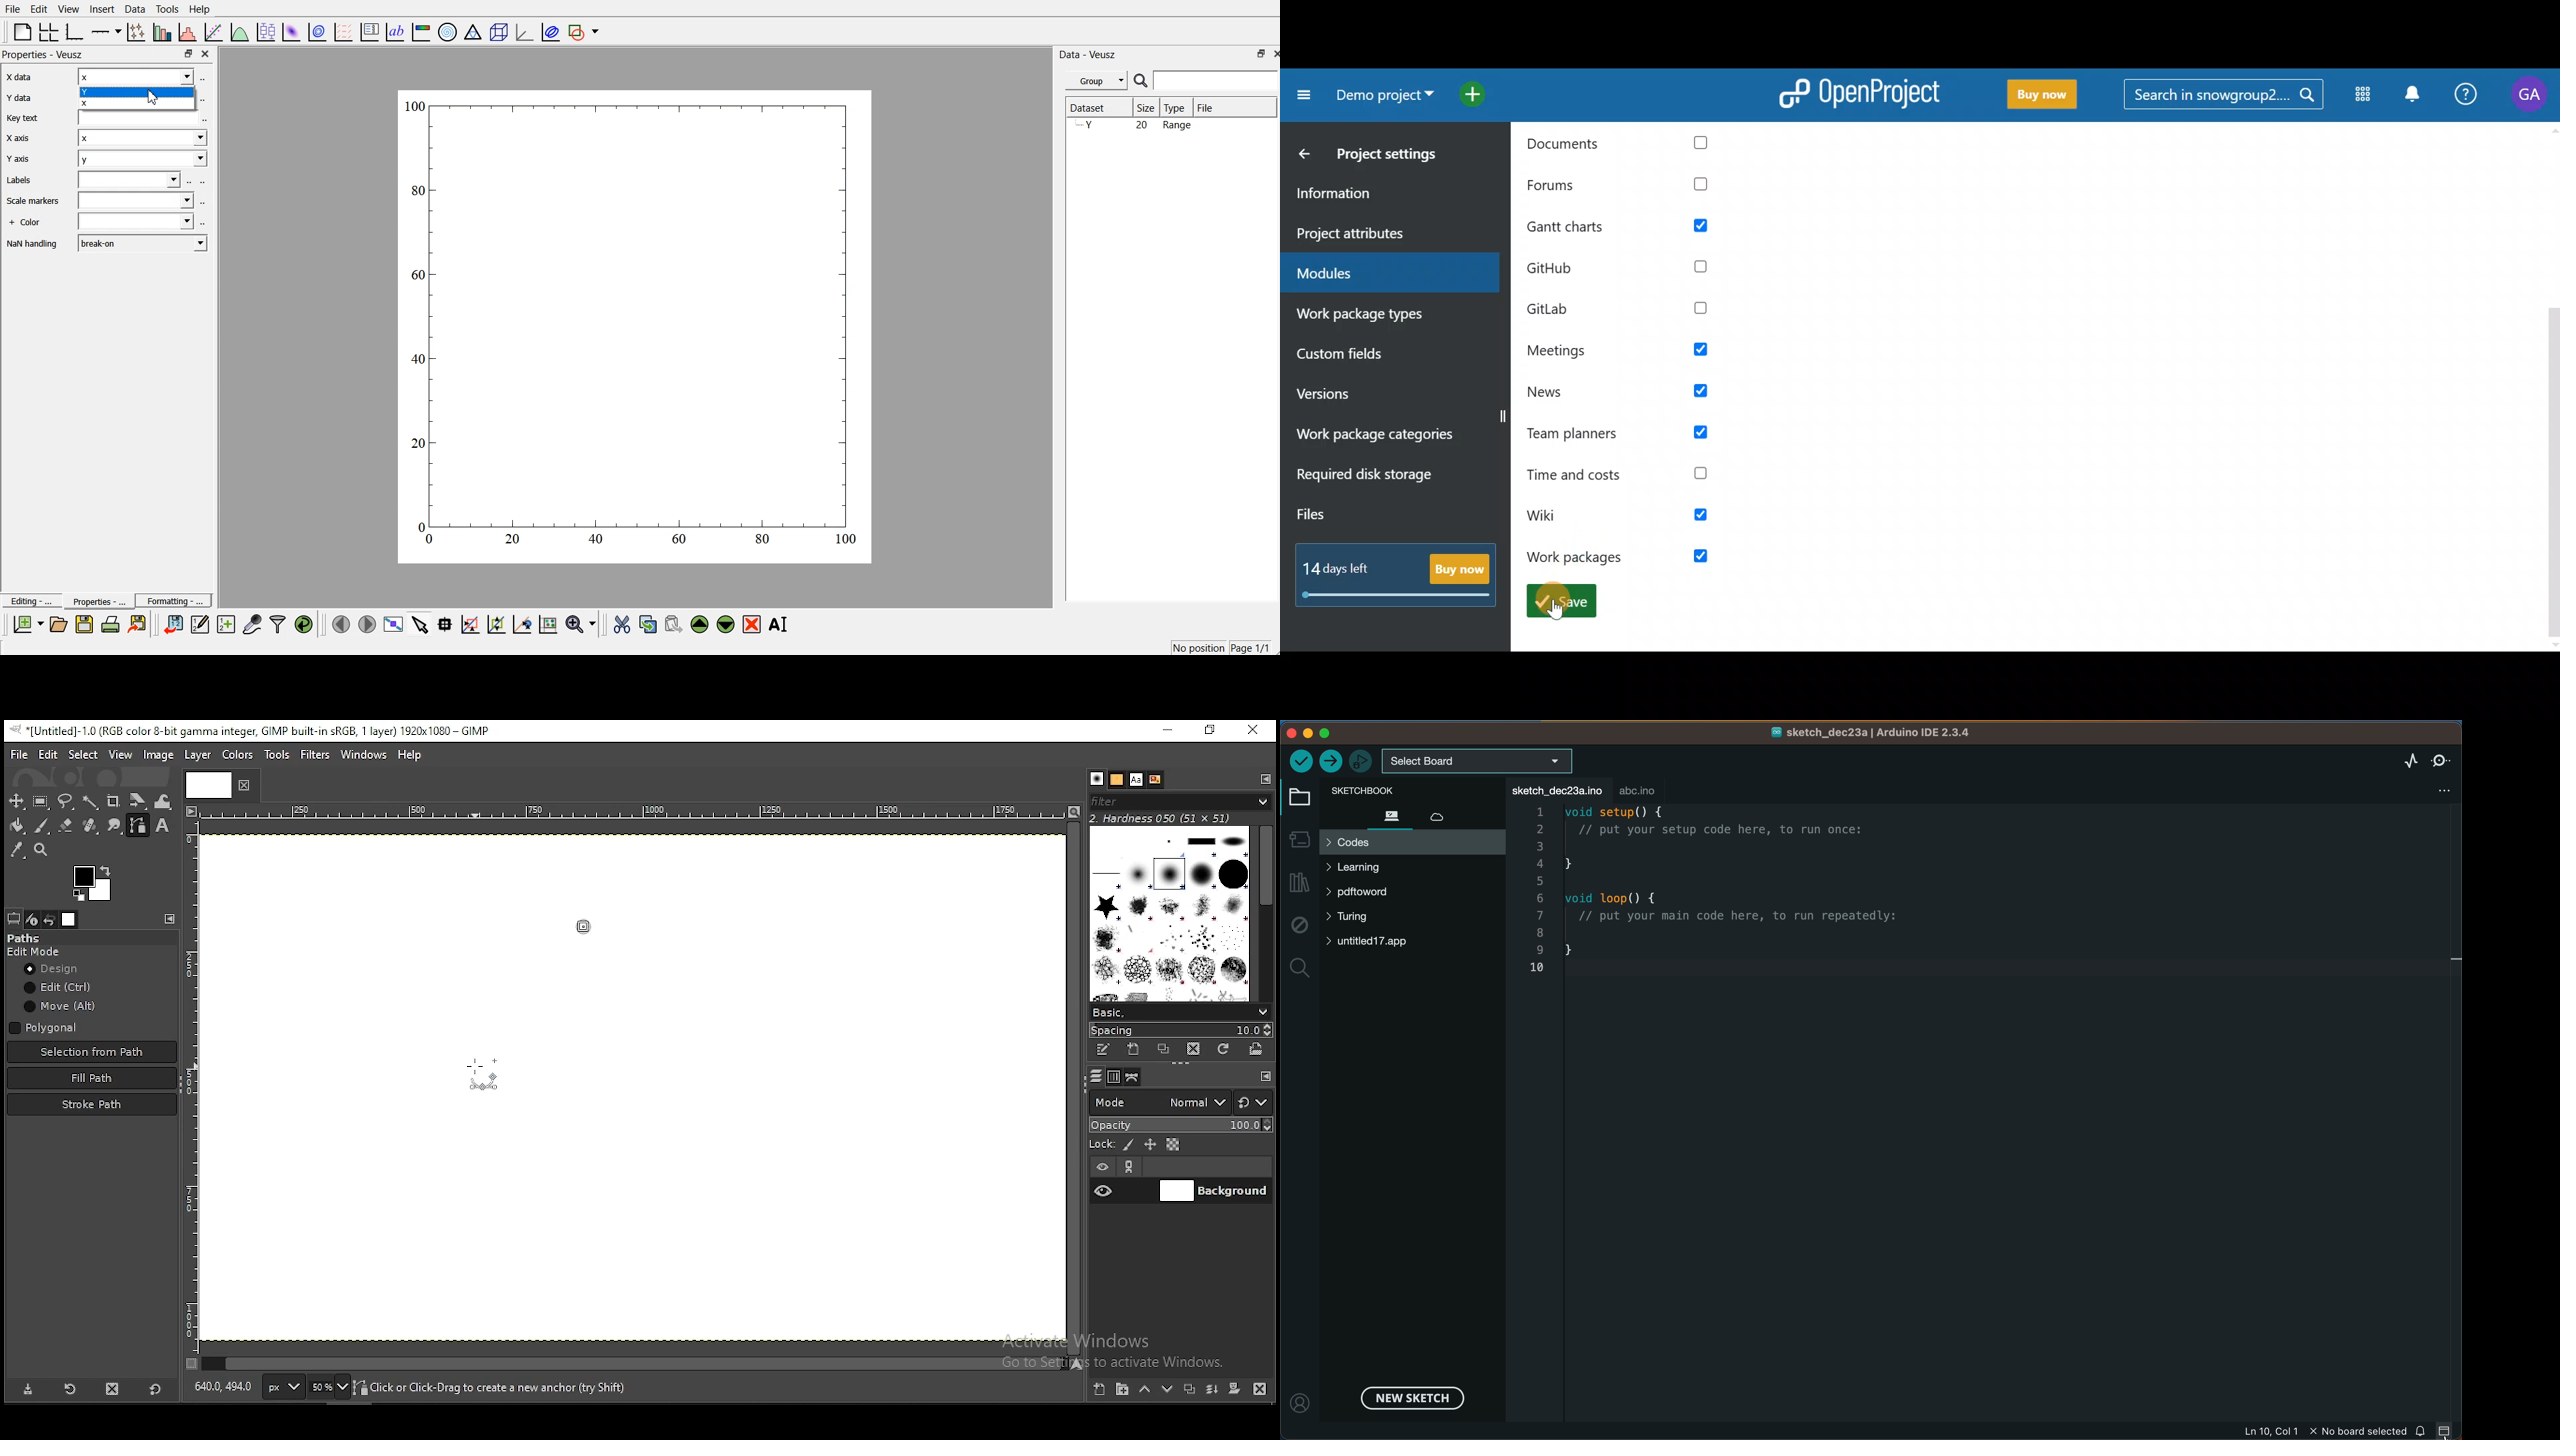 Image resolution: width=2576 pixels, height=1456 pixels. Describe the element at coordinates (14, 918) in the screenshot. I see `tool options` at that location.